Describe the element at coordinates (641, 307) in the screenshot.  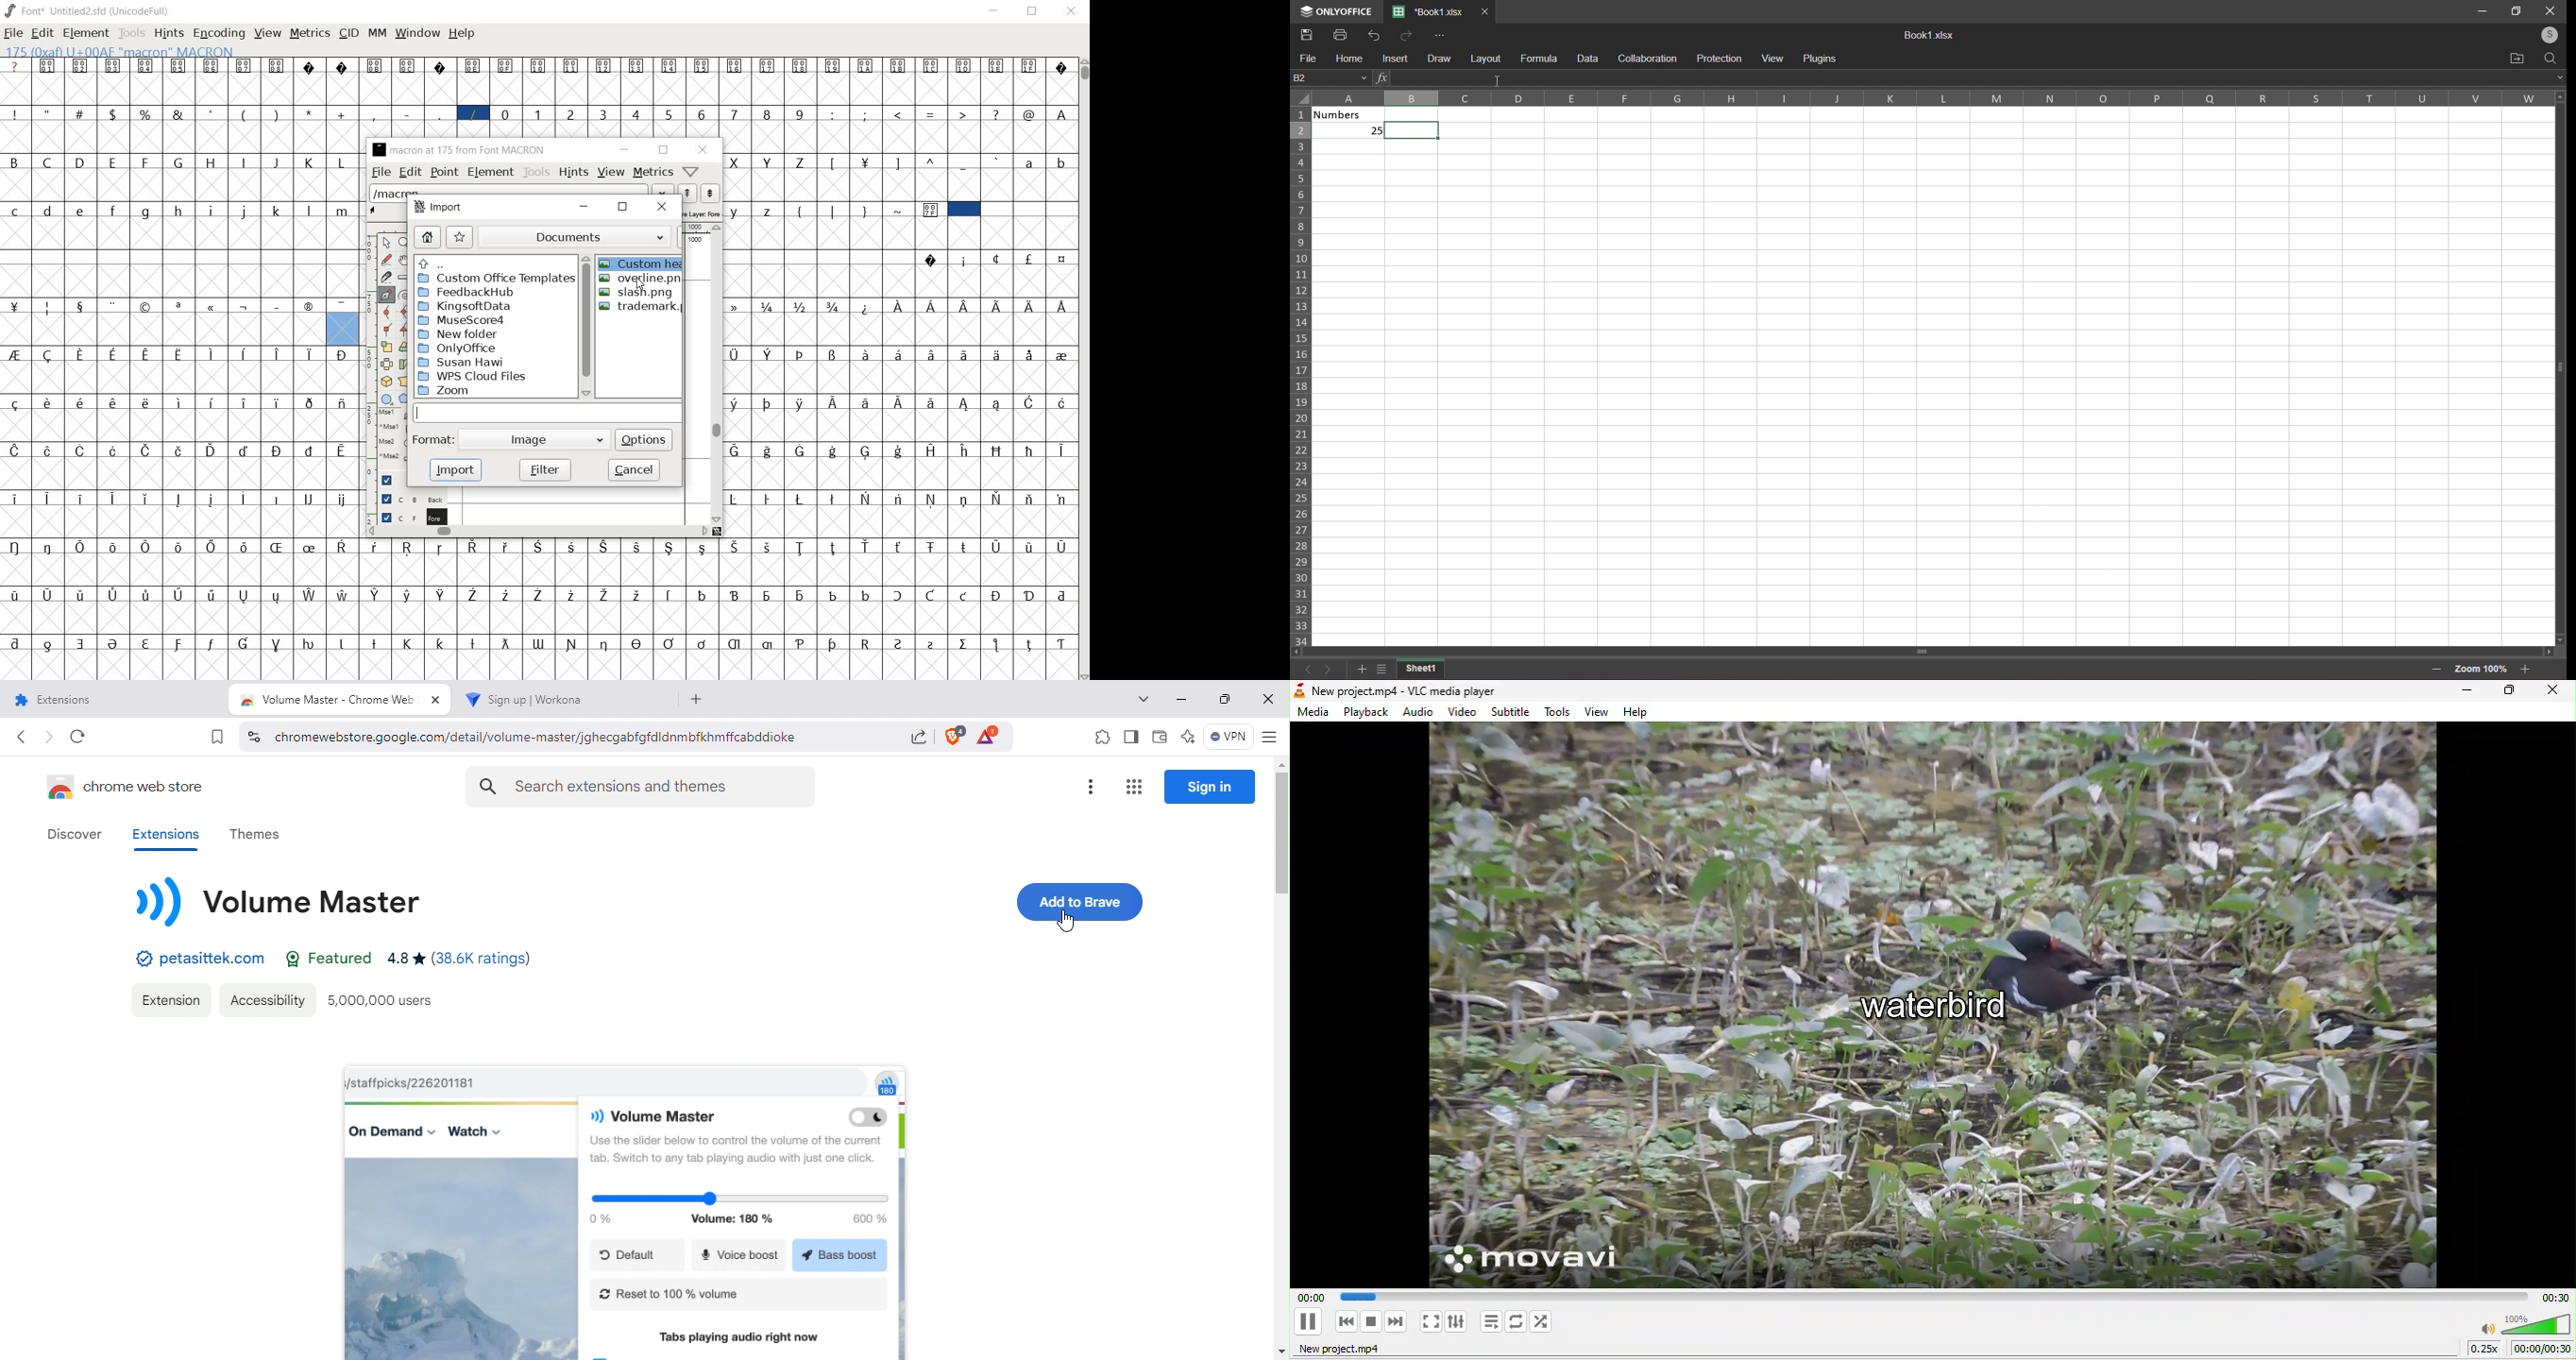
I see `trademark` at that location.